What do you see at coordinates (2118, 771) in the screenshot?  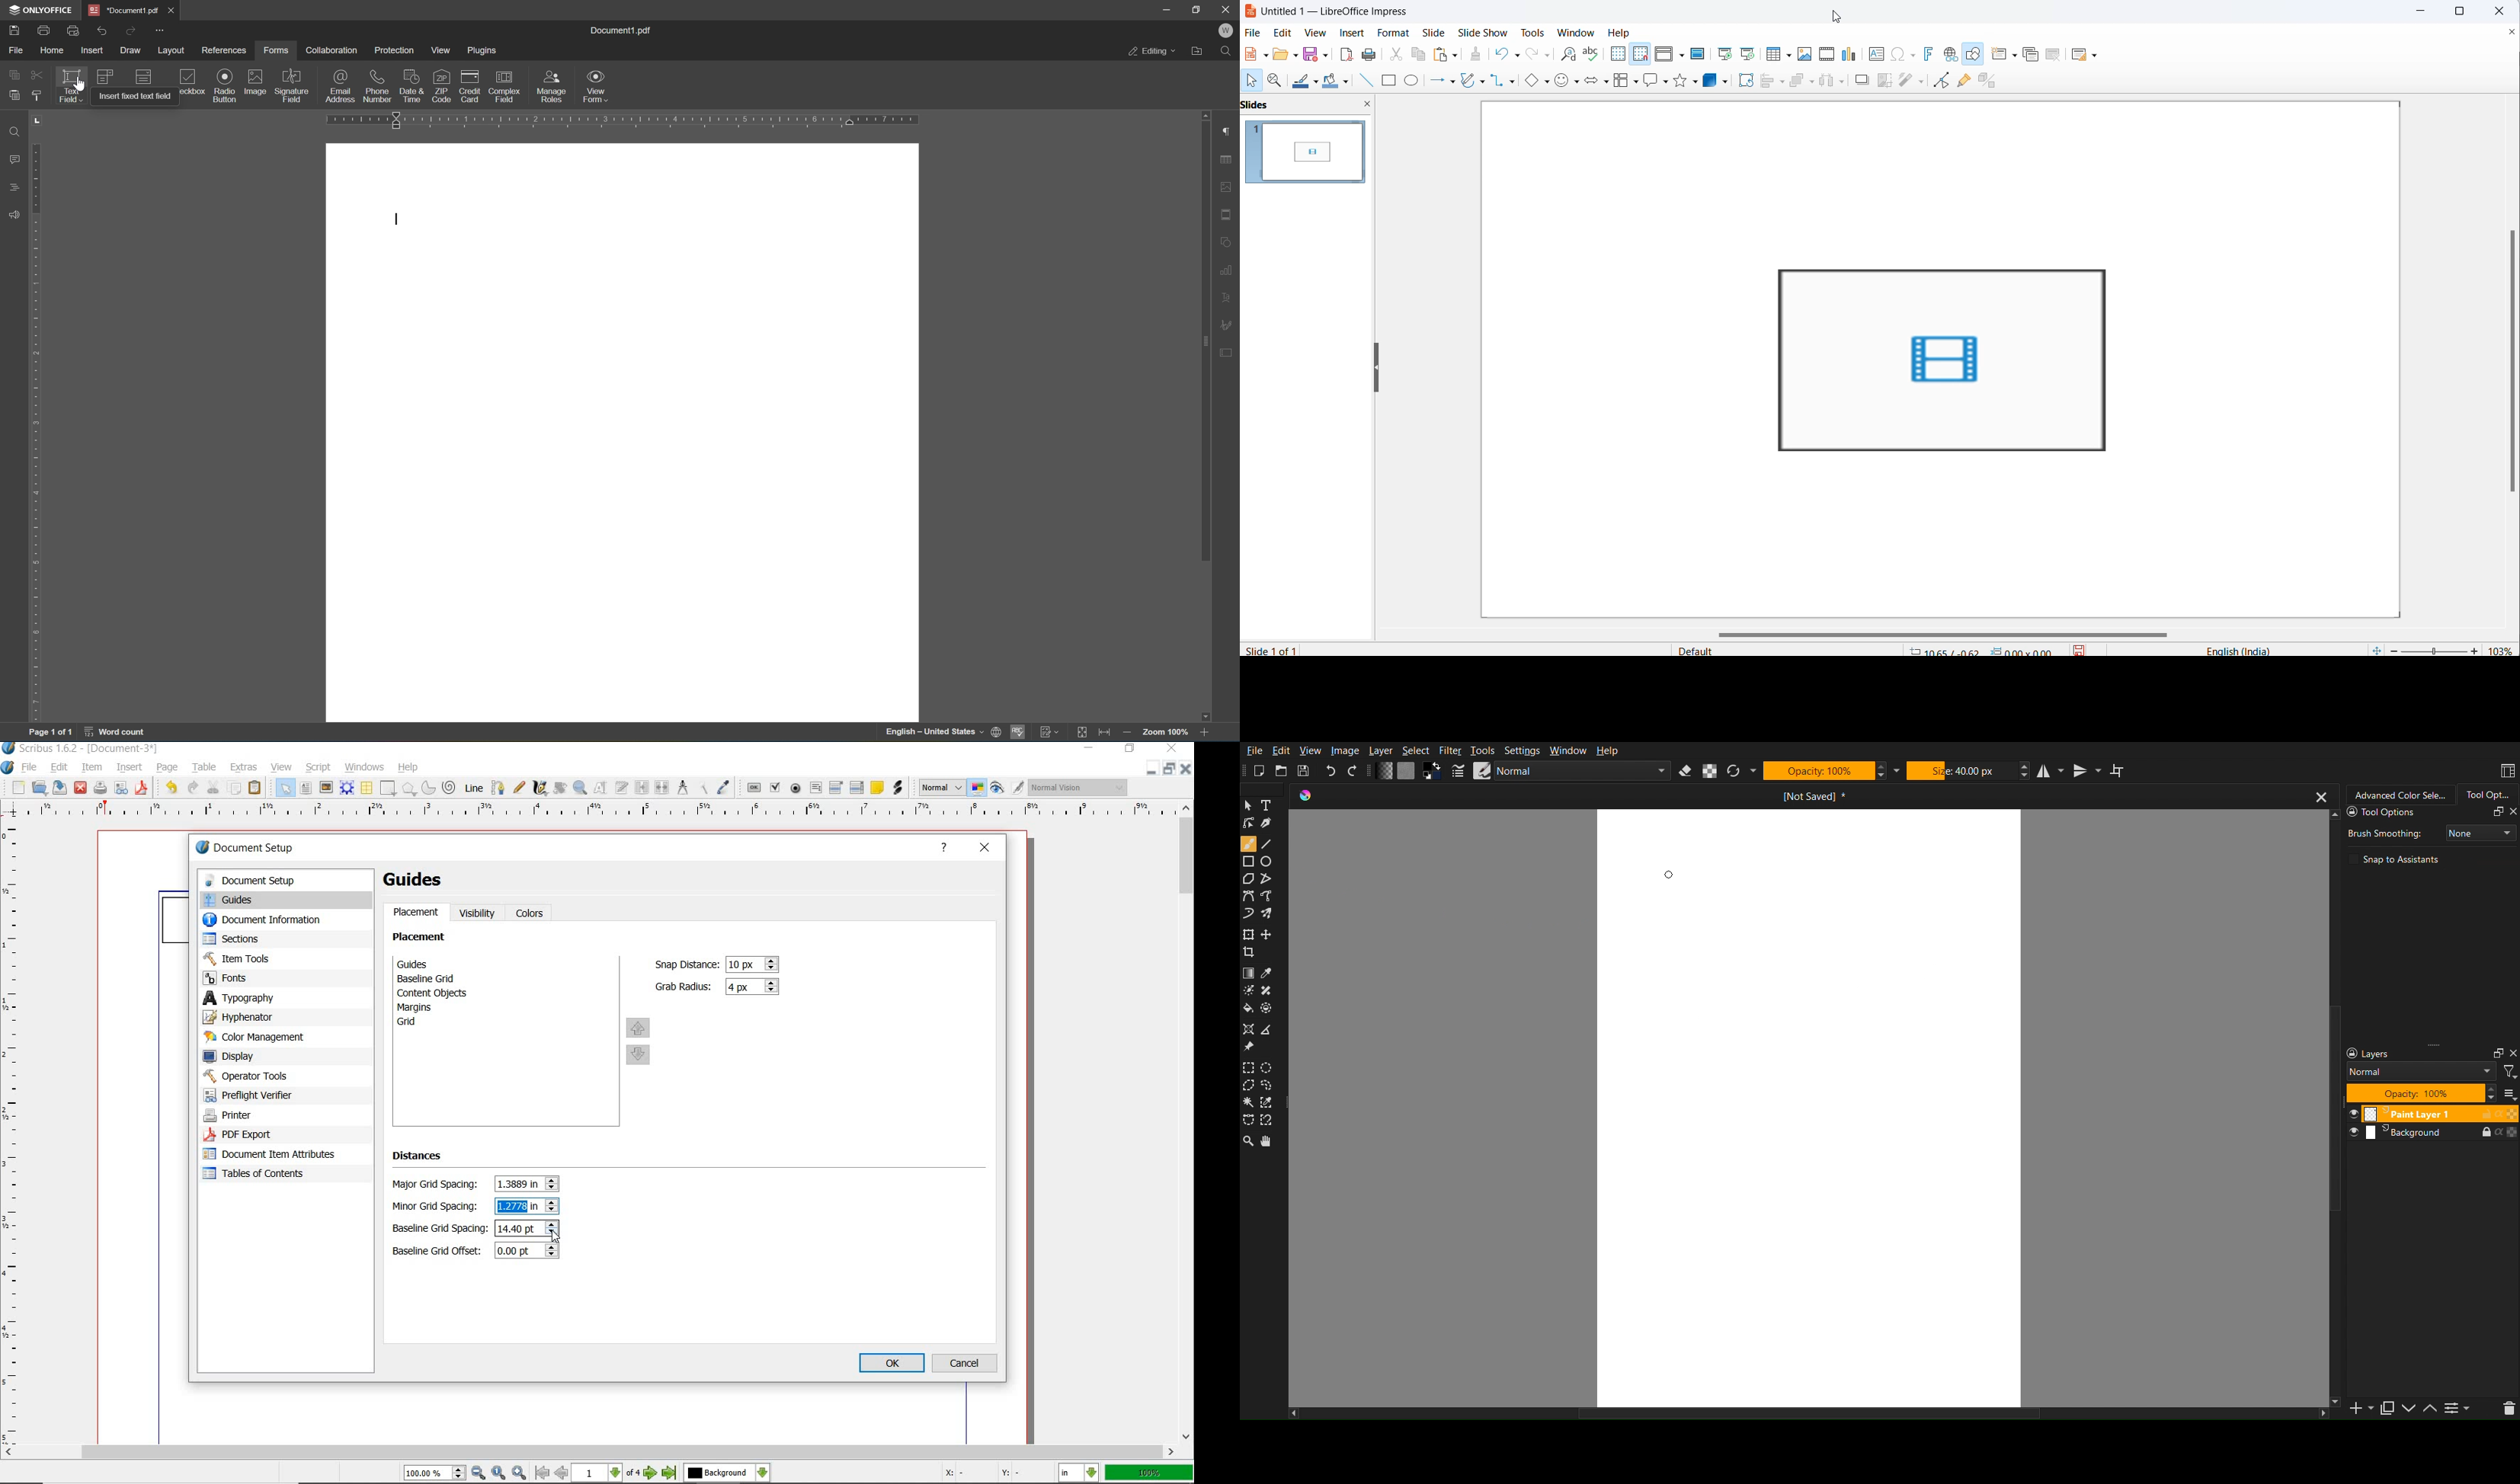 I see `Wrap Around` at bounding box center [2118, 771].